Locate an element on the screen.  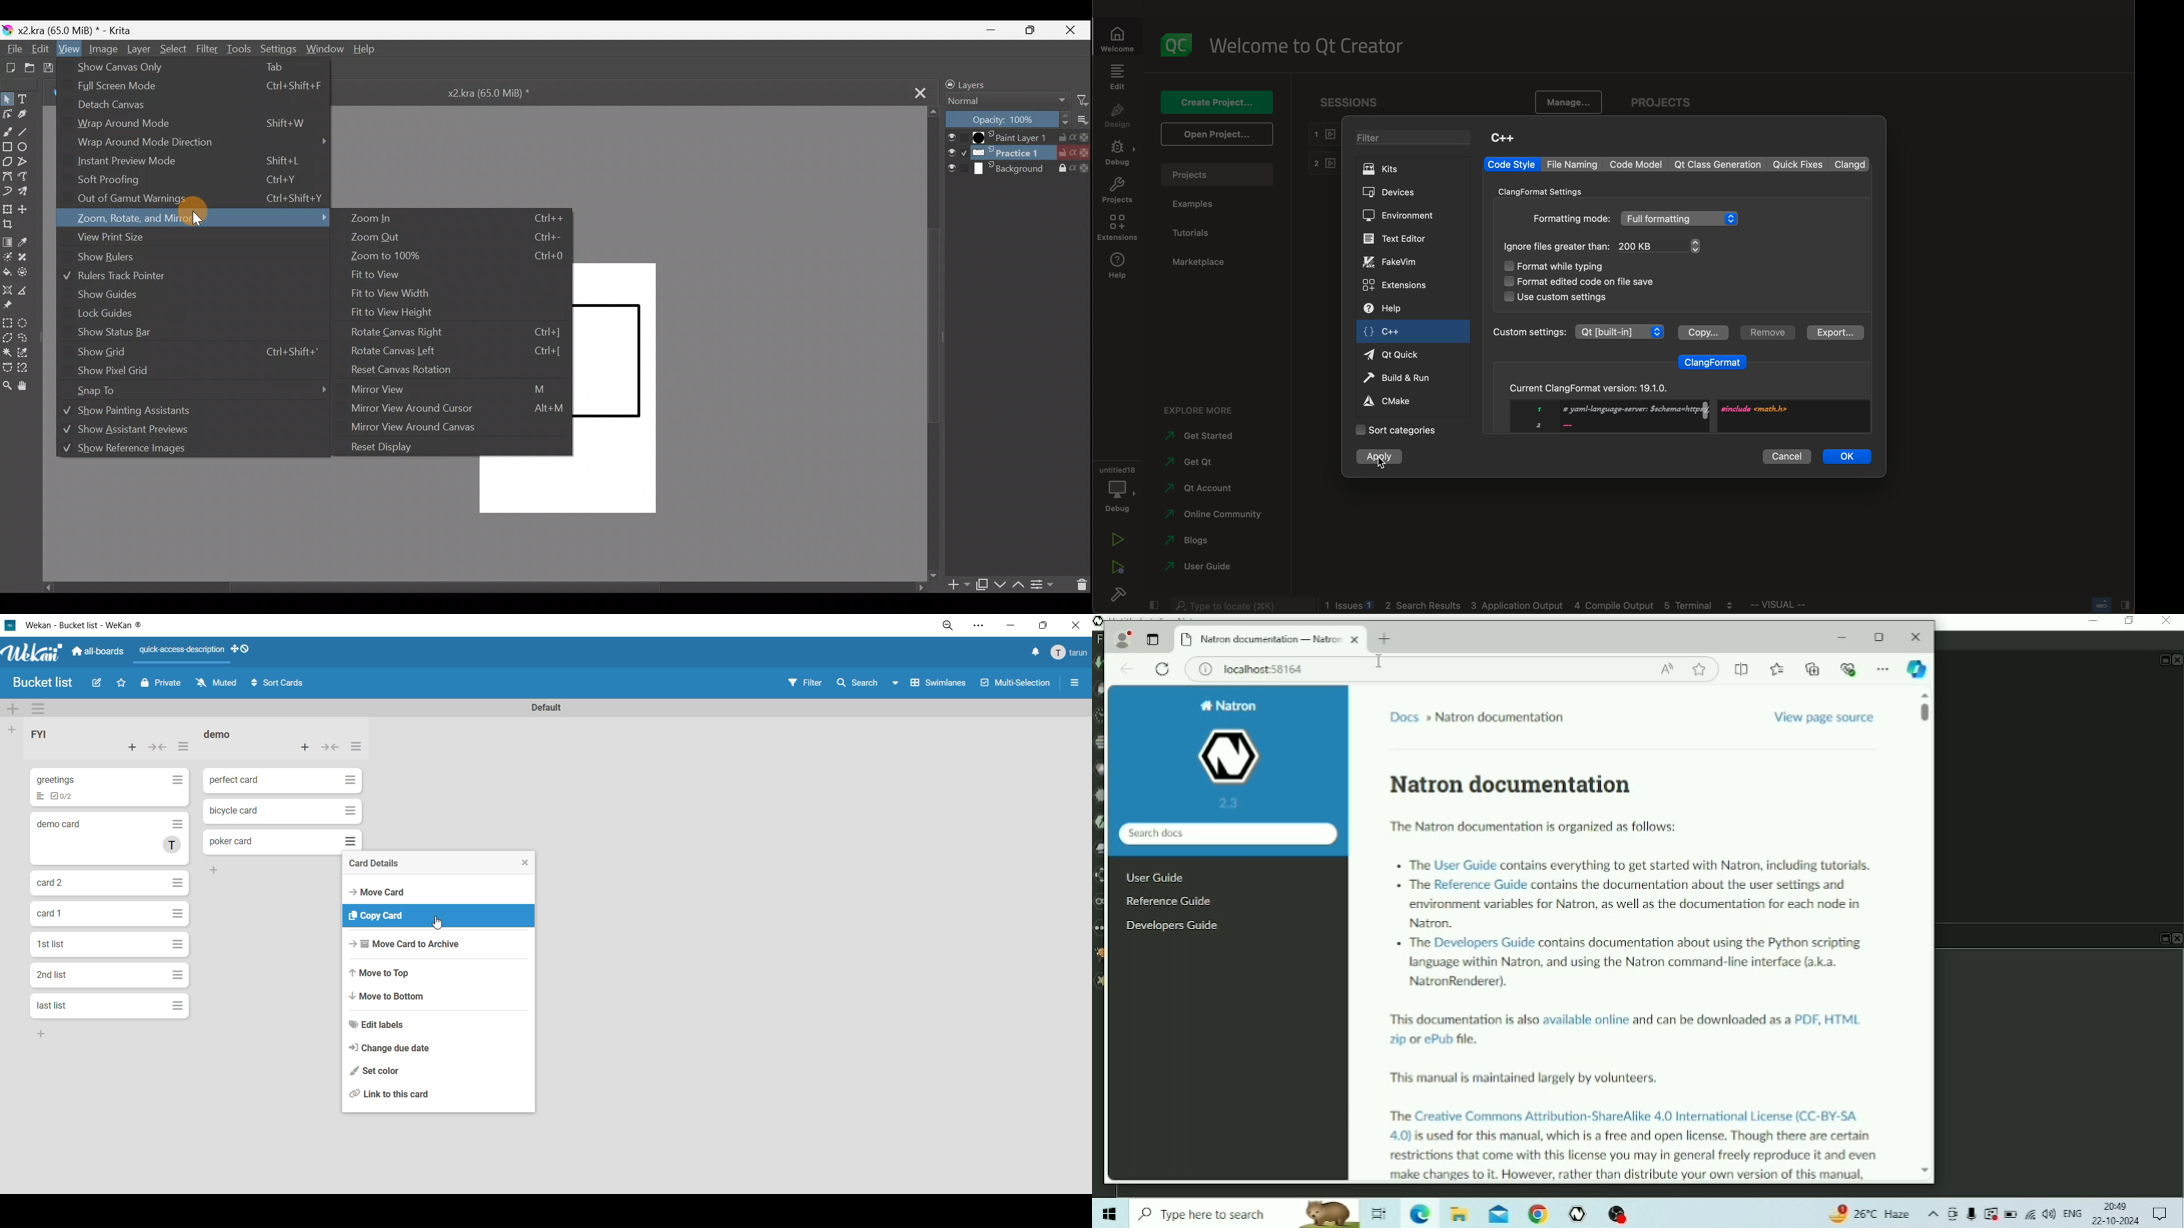
Add button is located at coordinates (217, 870).